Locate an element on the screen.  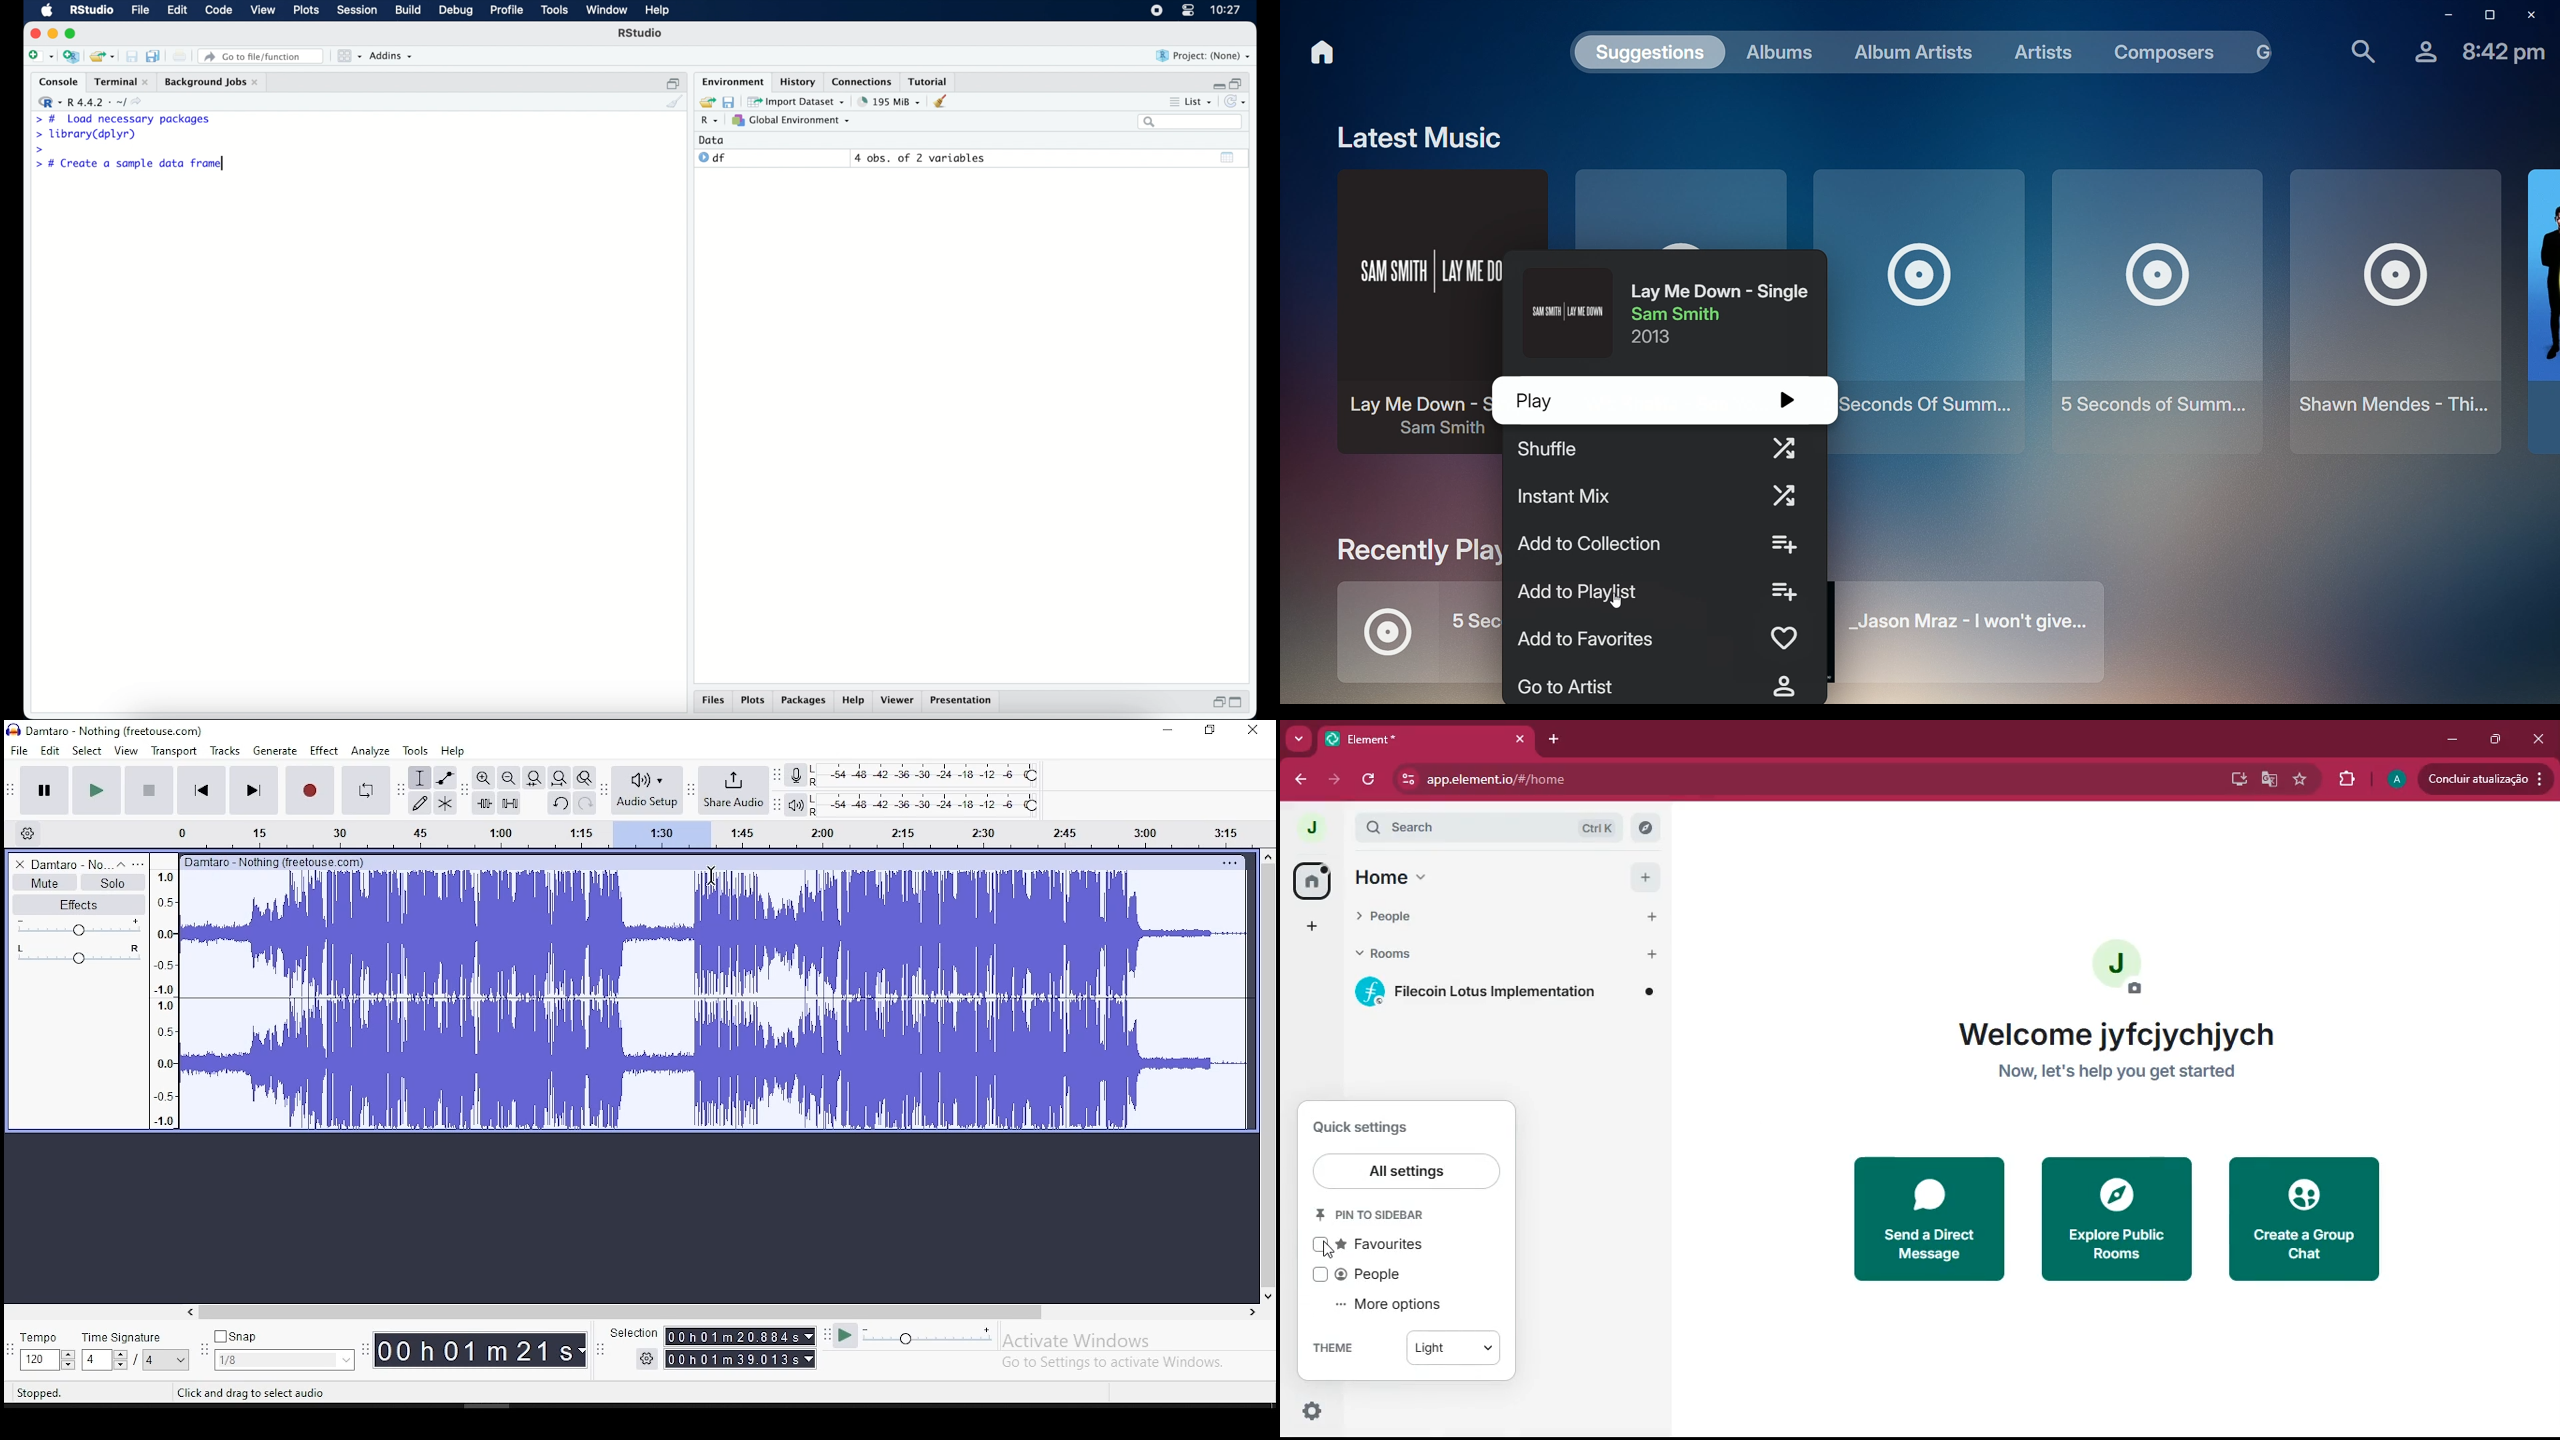
J is located at coordinates (1320, 824).